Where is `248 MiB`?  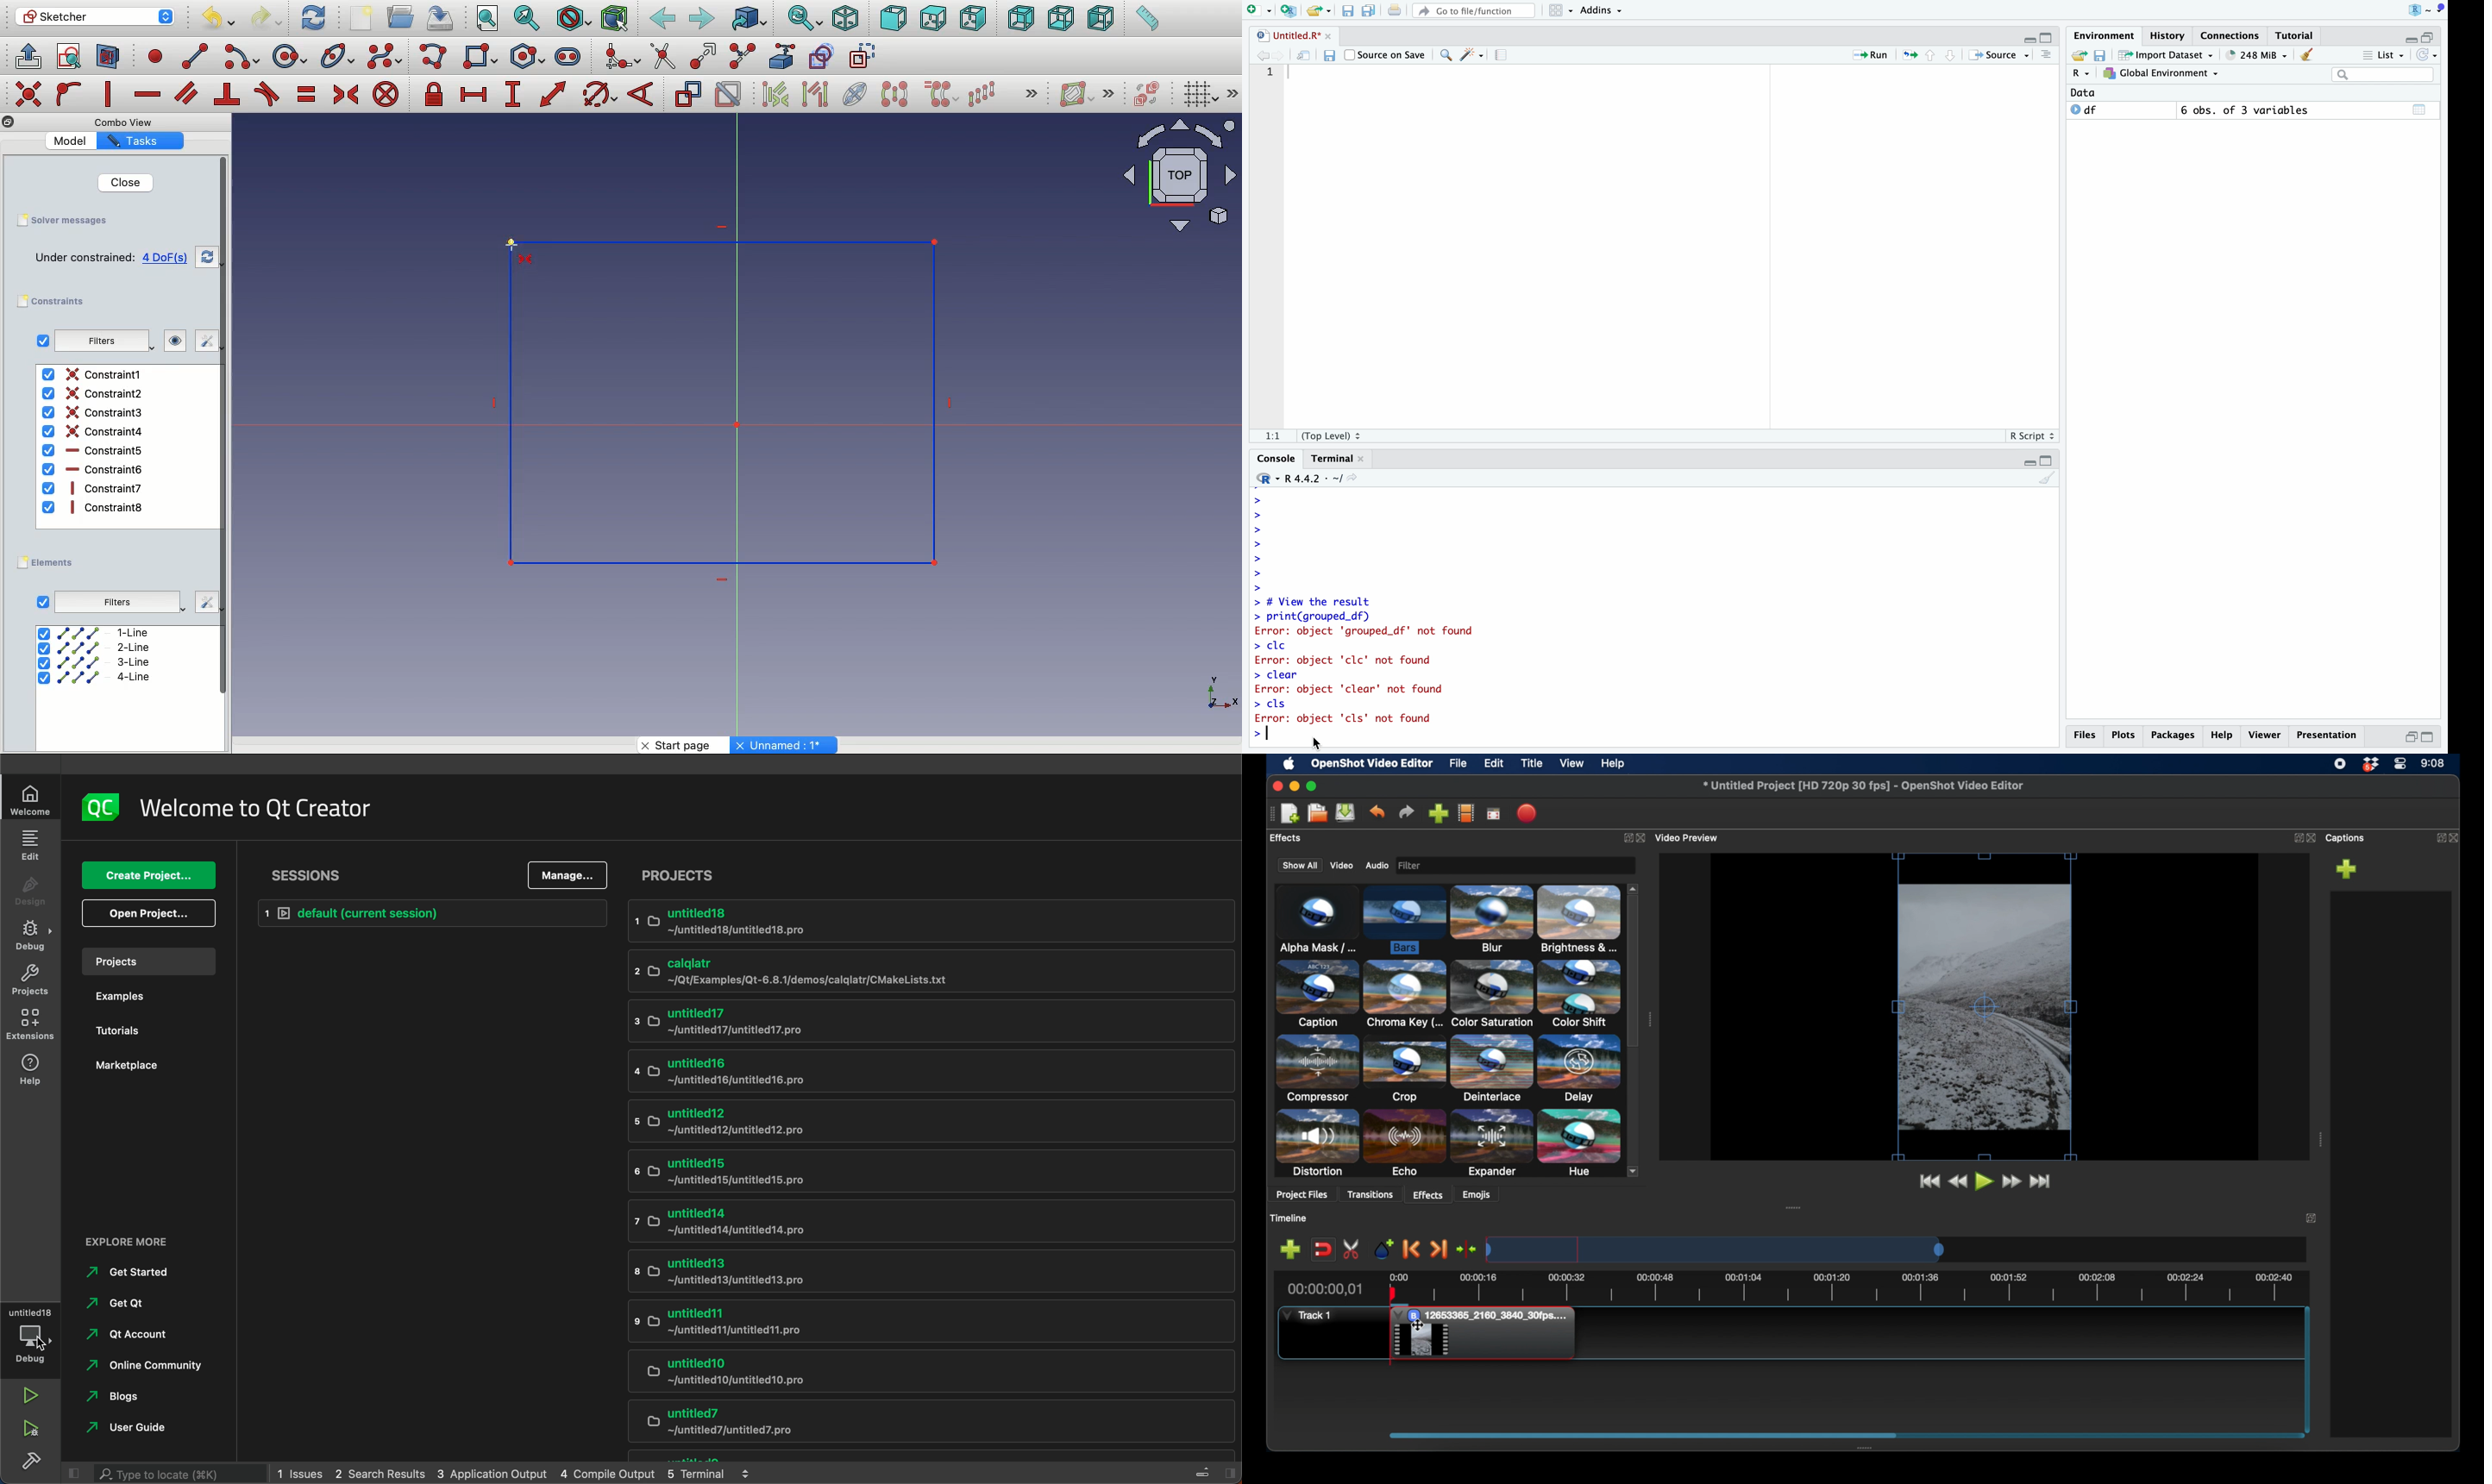 248 MiB is located at coordinates (2257, 55).